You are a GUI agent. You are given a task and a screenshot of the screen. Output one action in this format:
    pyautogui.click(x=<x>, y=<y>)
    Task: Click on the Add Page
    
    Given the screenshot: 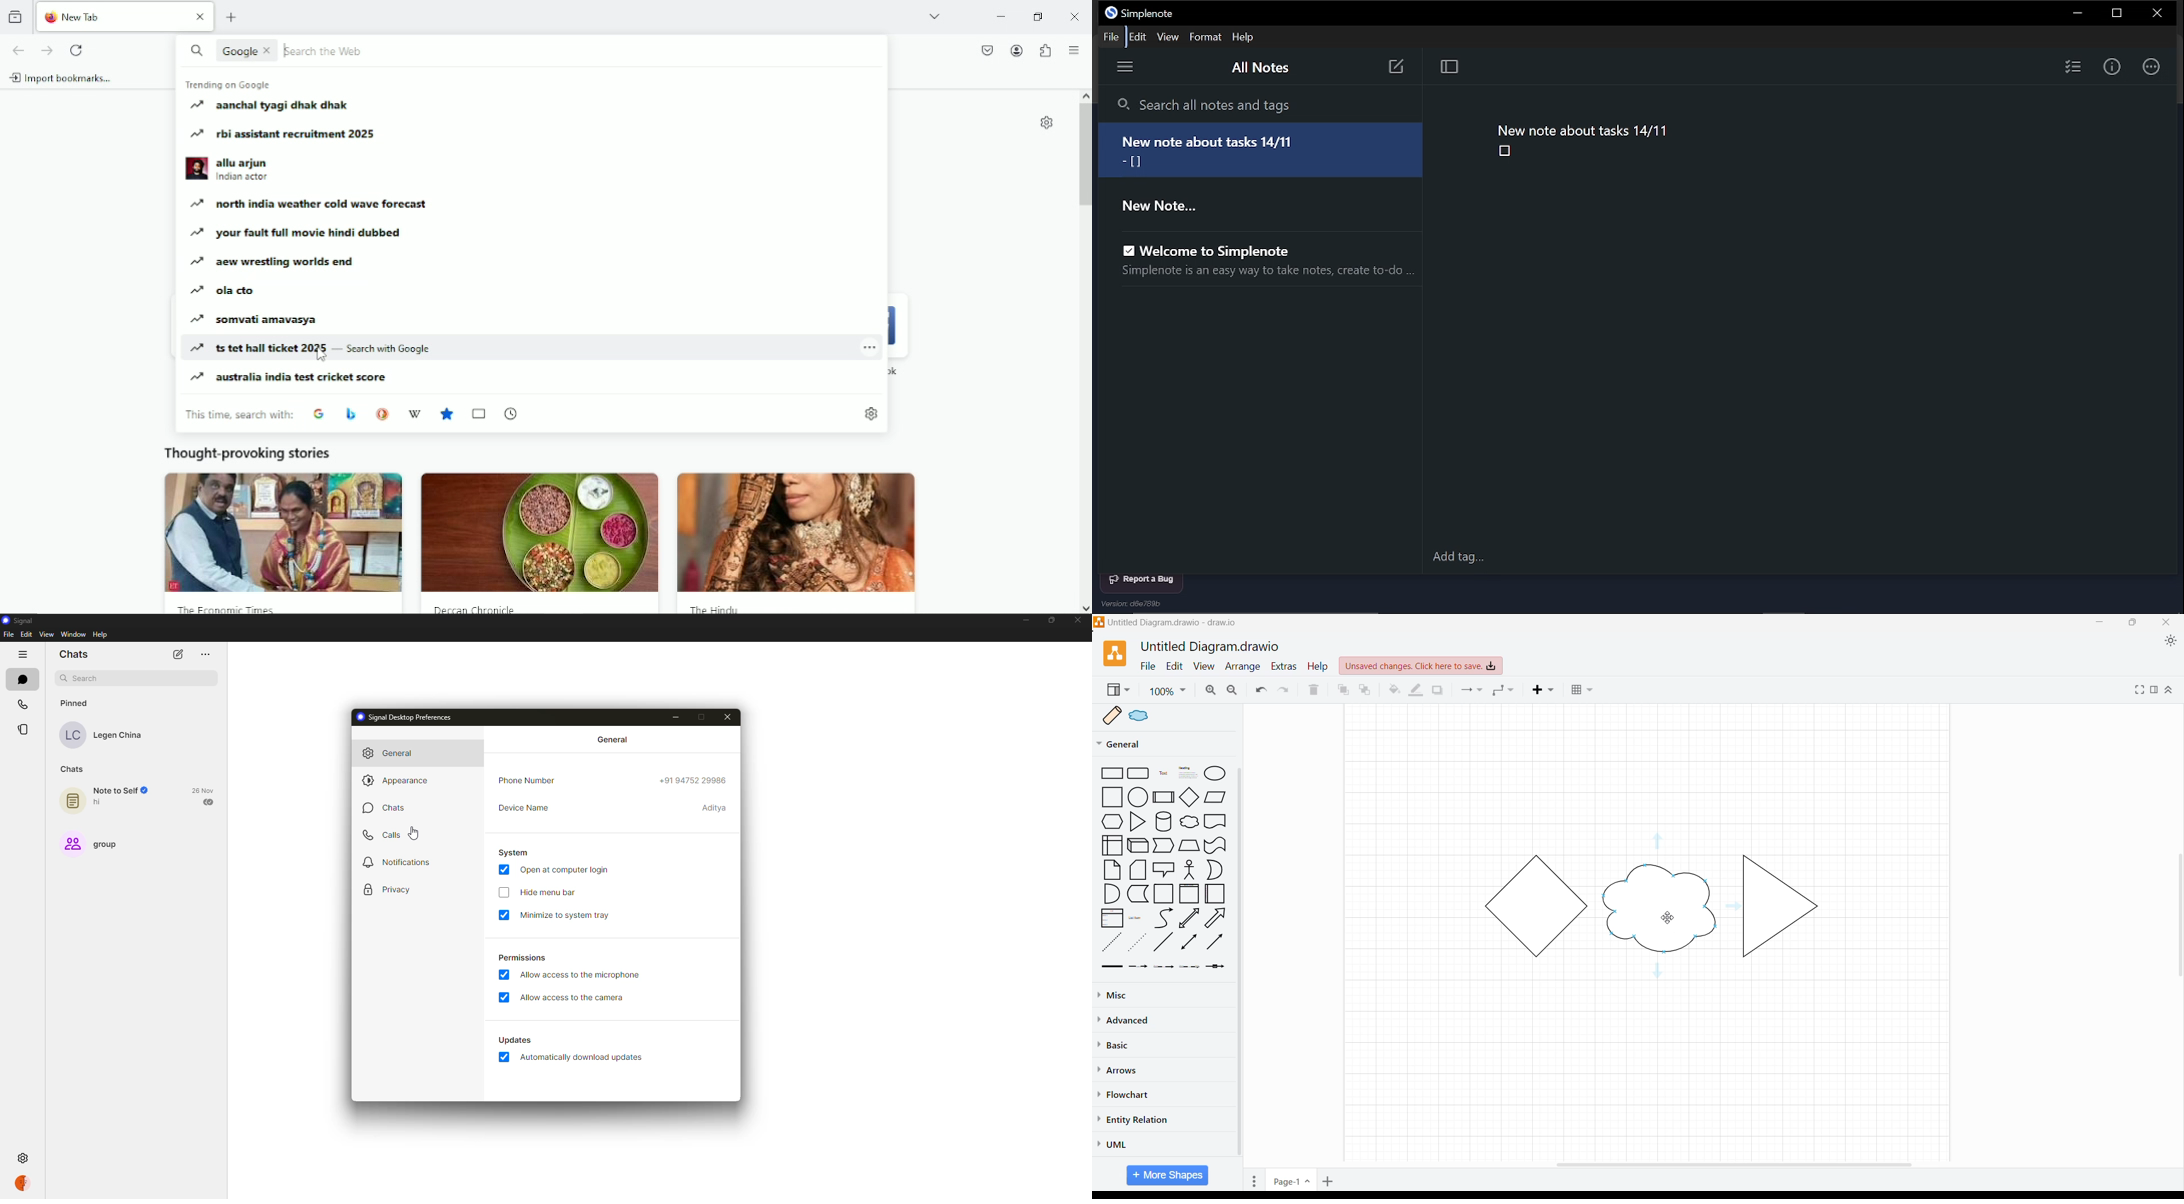 What is the action you would take?
    pyautogui.click(x=1331, y=1182)
    